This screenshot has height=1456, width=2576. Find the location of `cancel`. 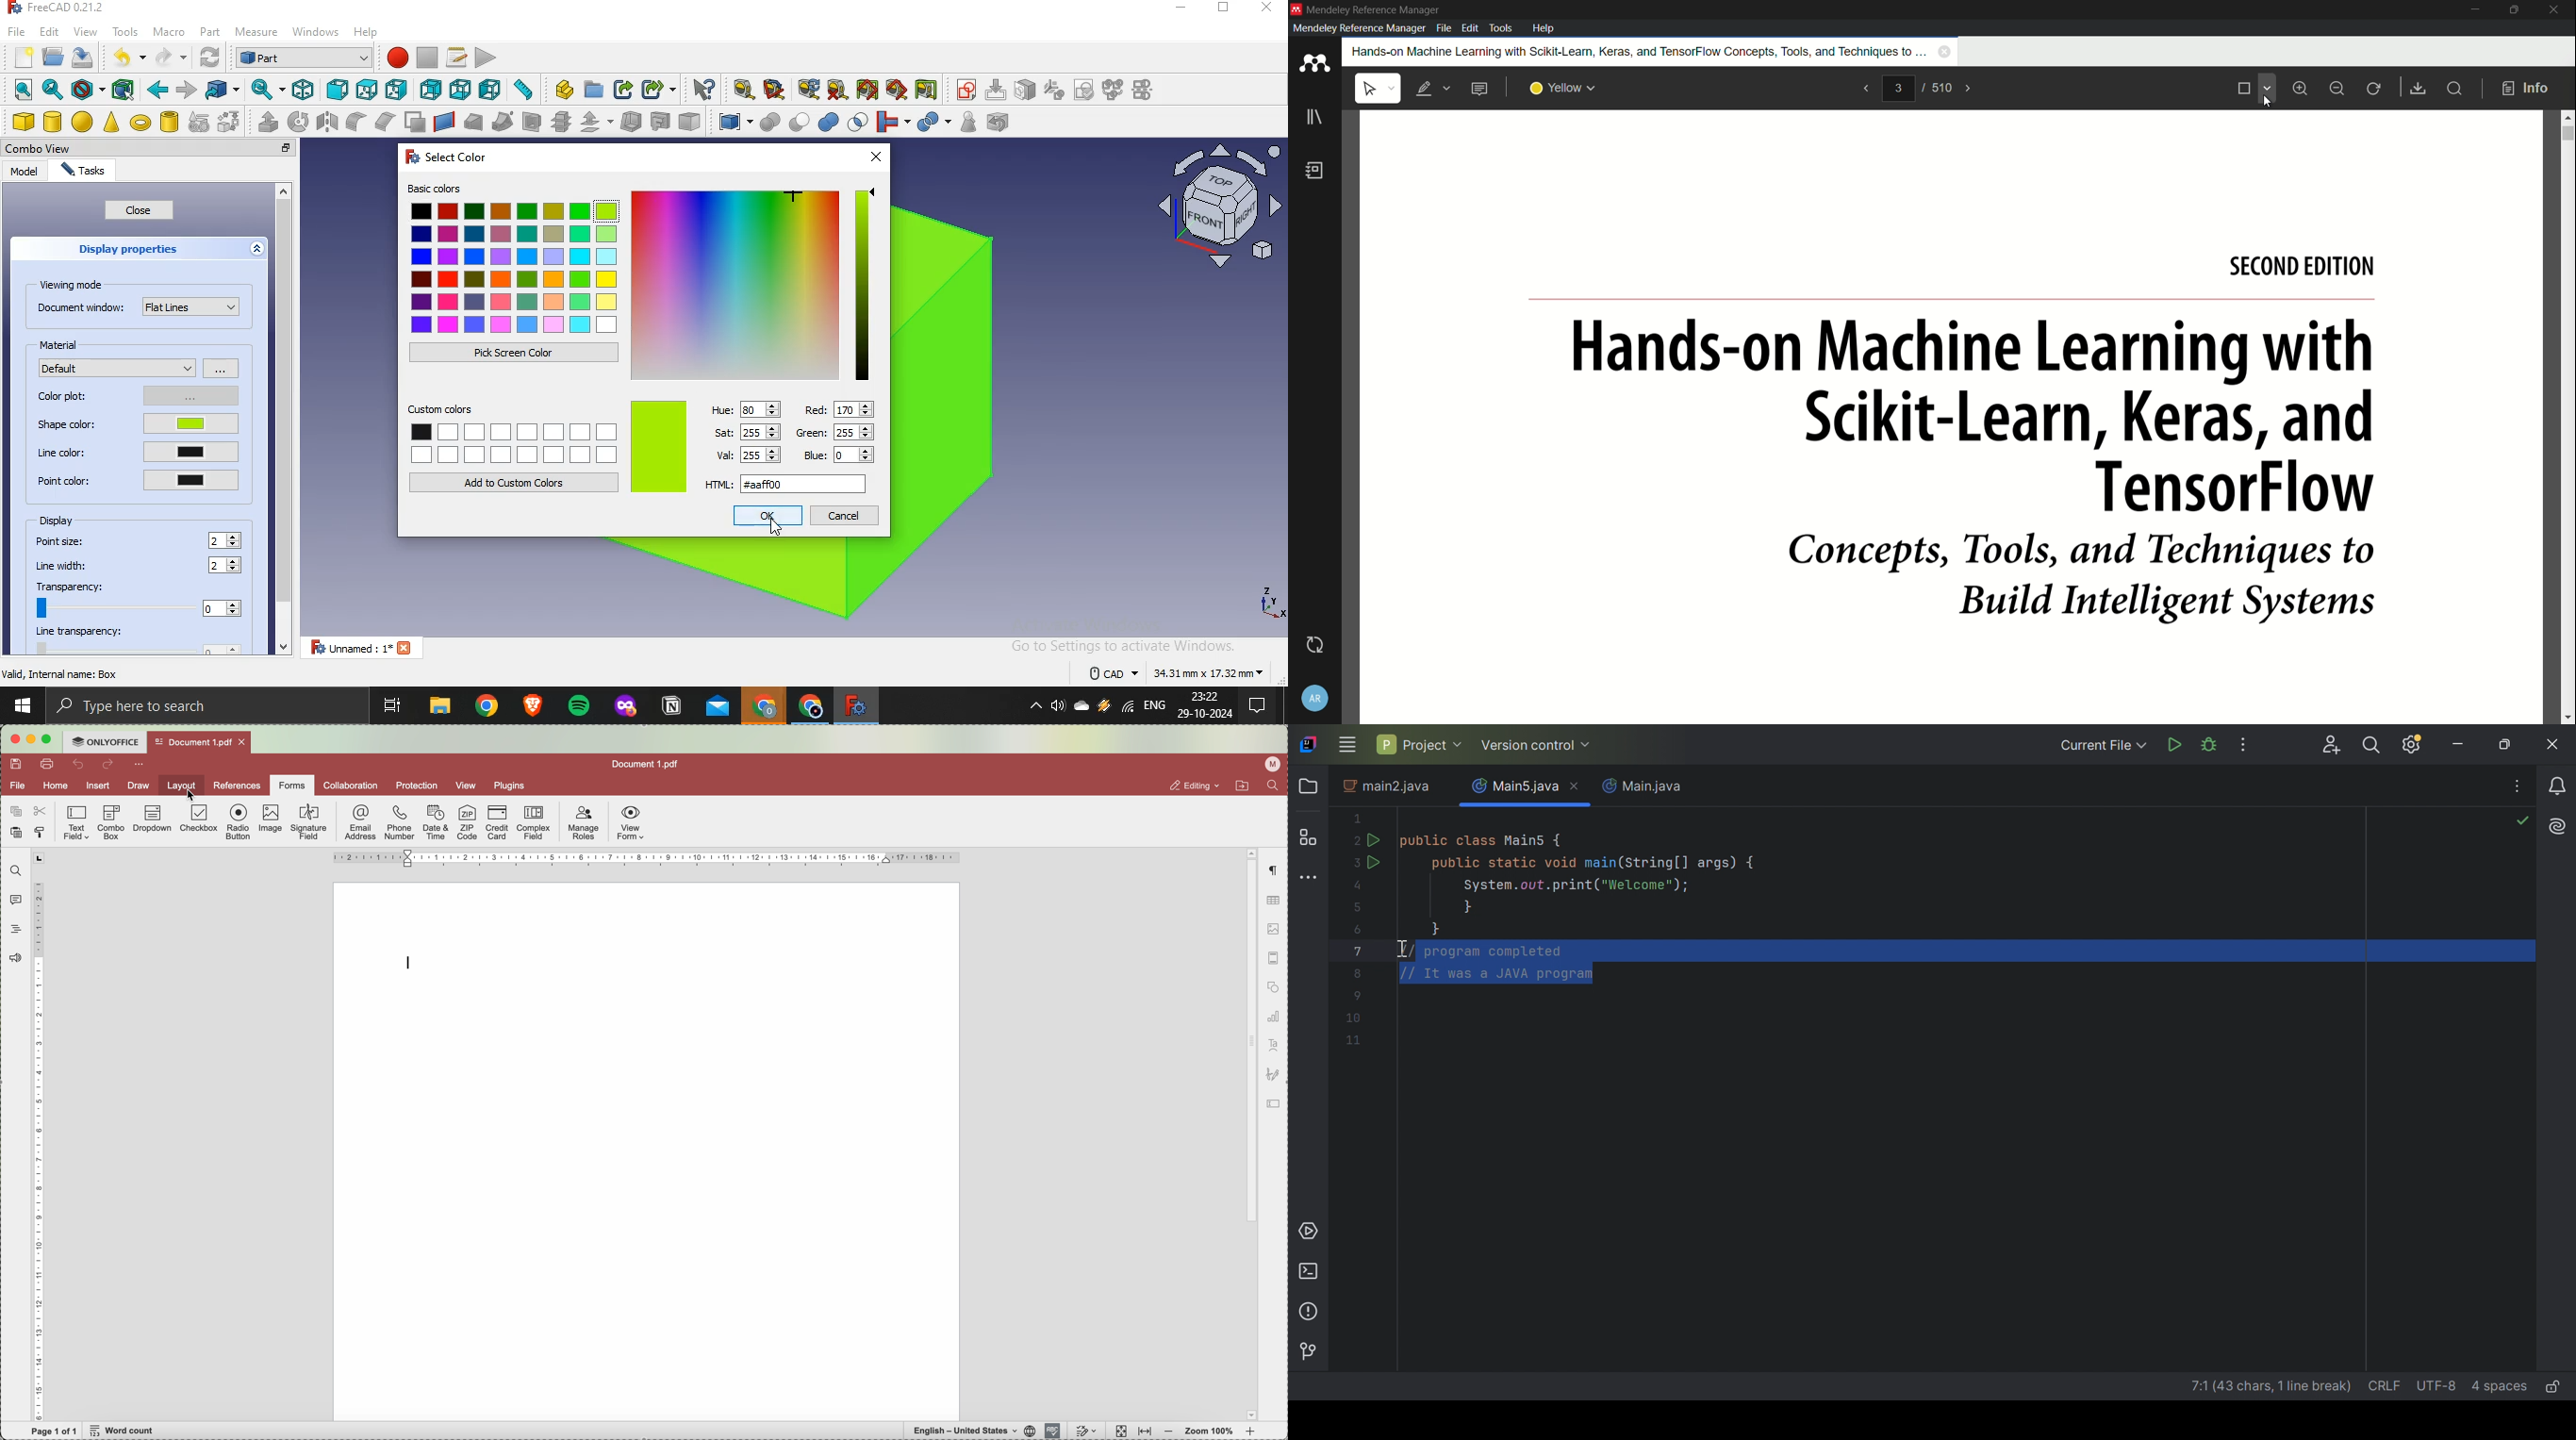

cancel is located at coordinates (844, 515).